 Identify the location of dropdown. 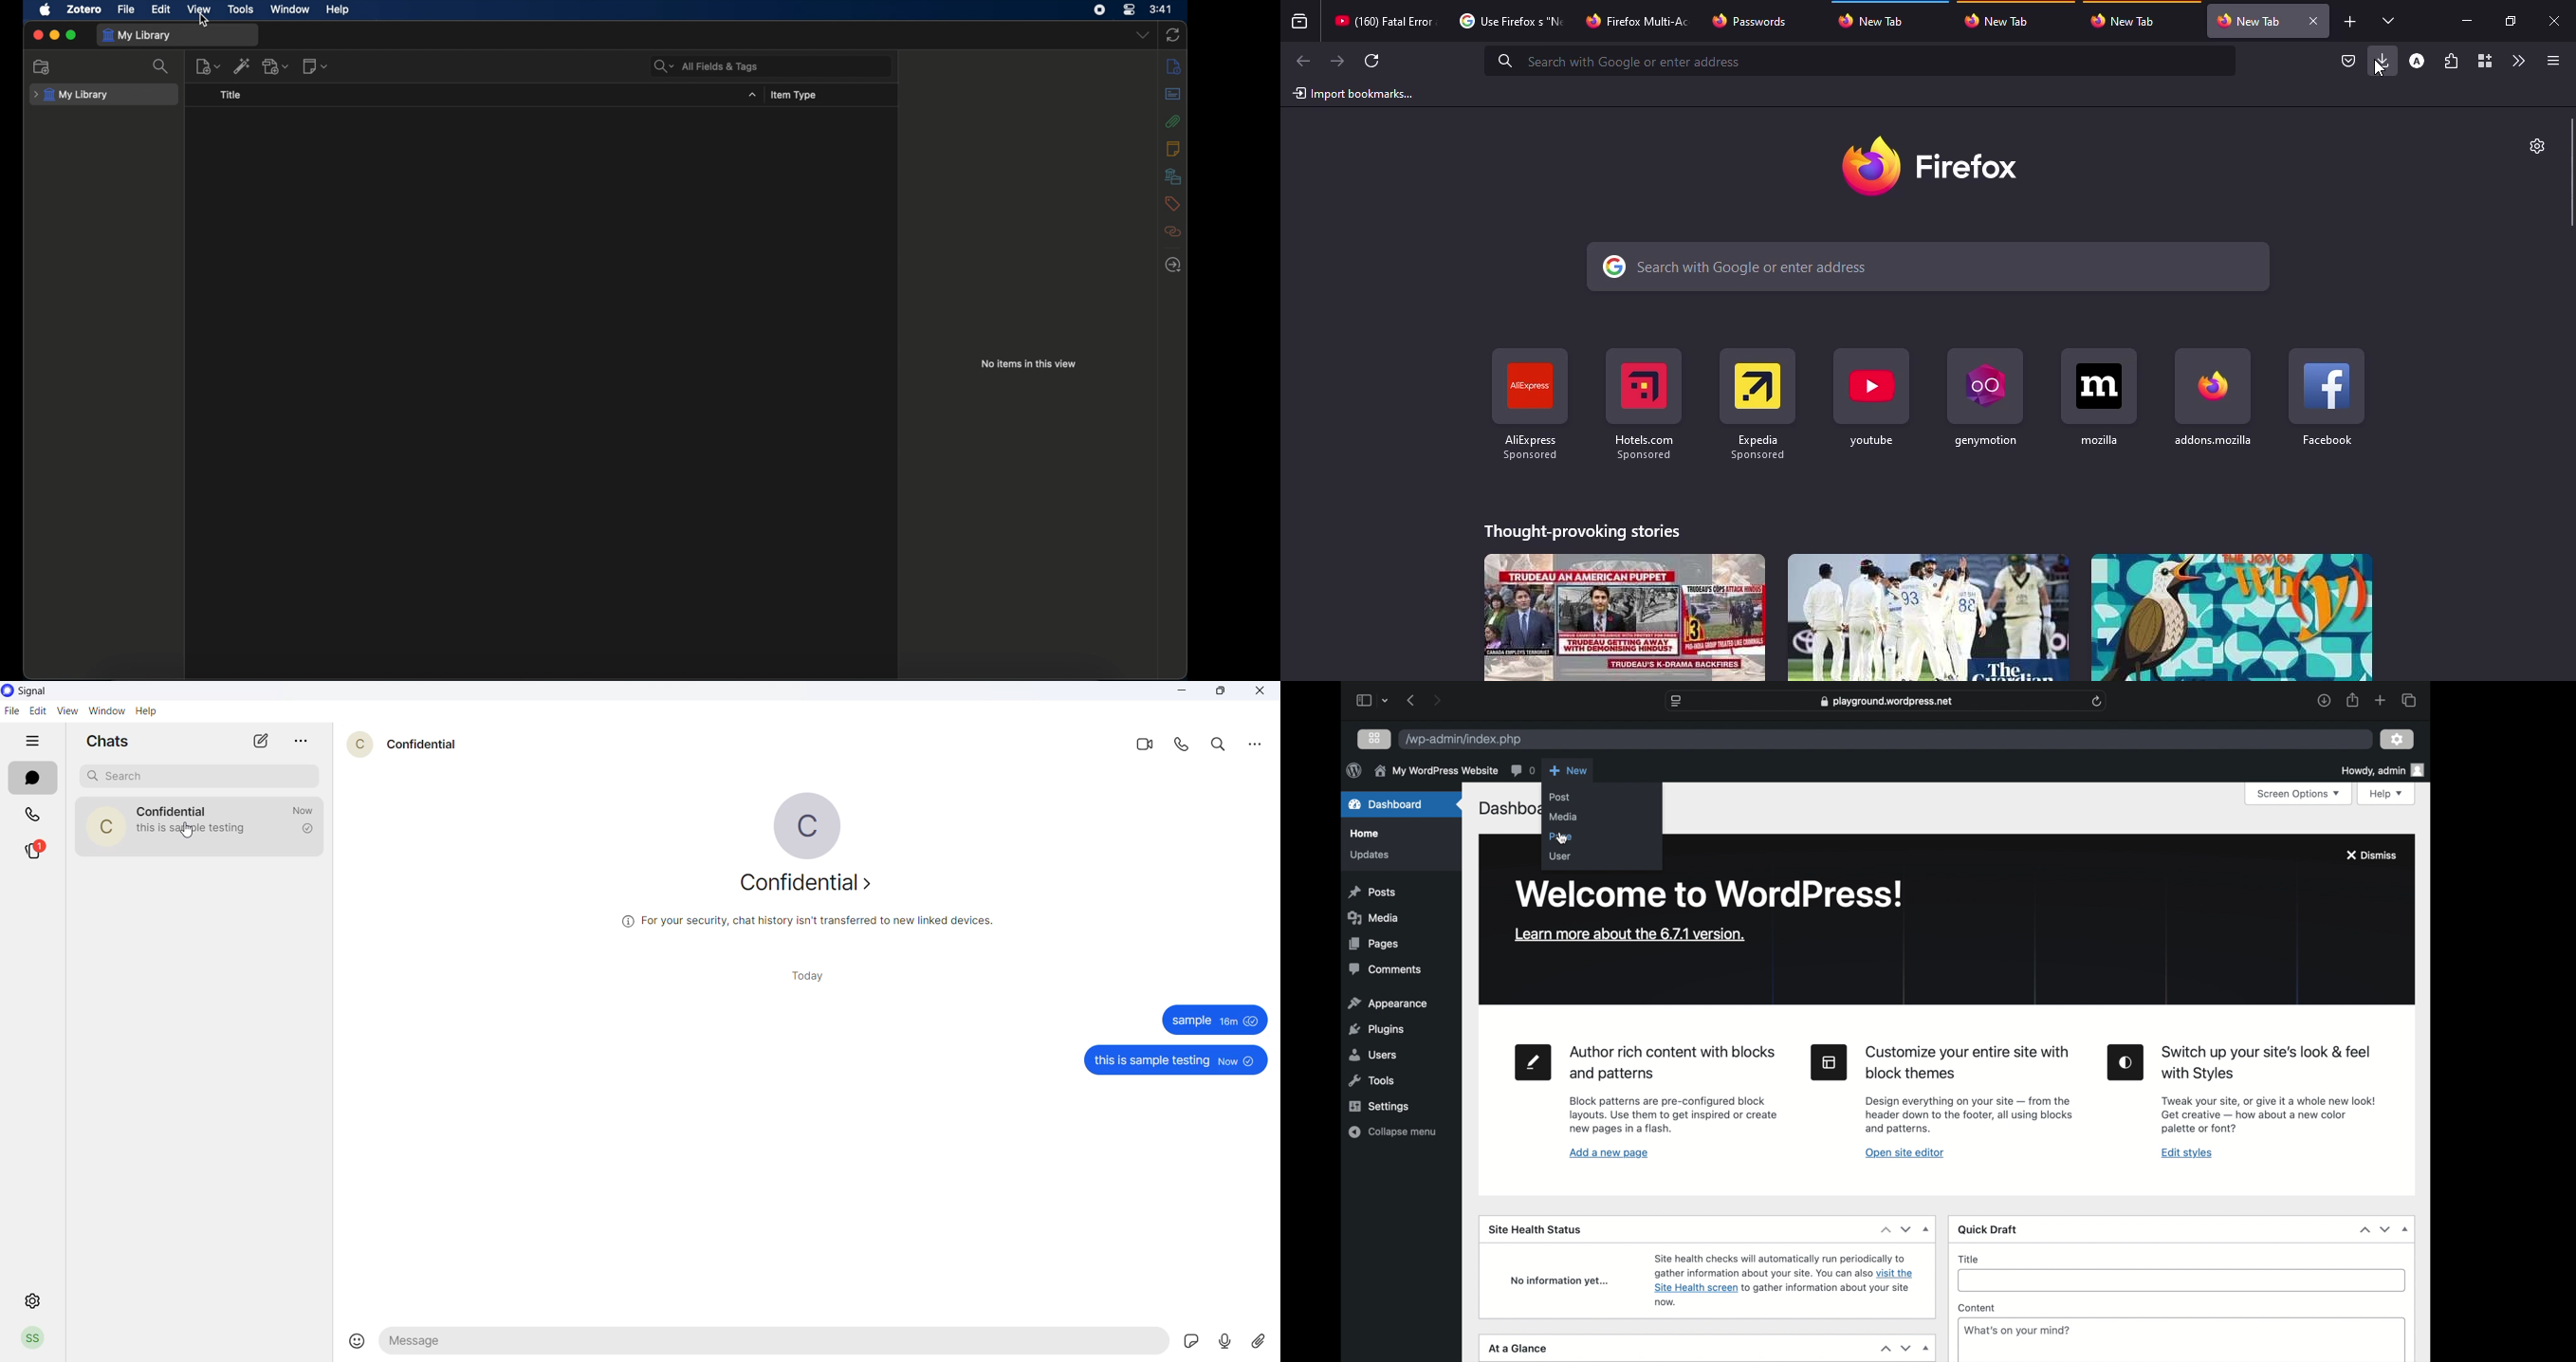
(1927, 1229).